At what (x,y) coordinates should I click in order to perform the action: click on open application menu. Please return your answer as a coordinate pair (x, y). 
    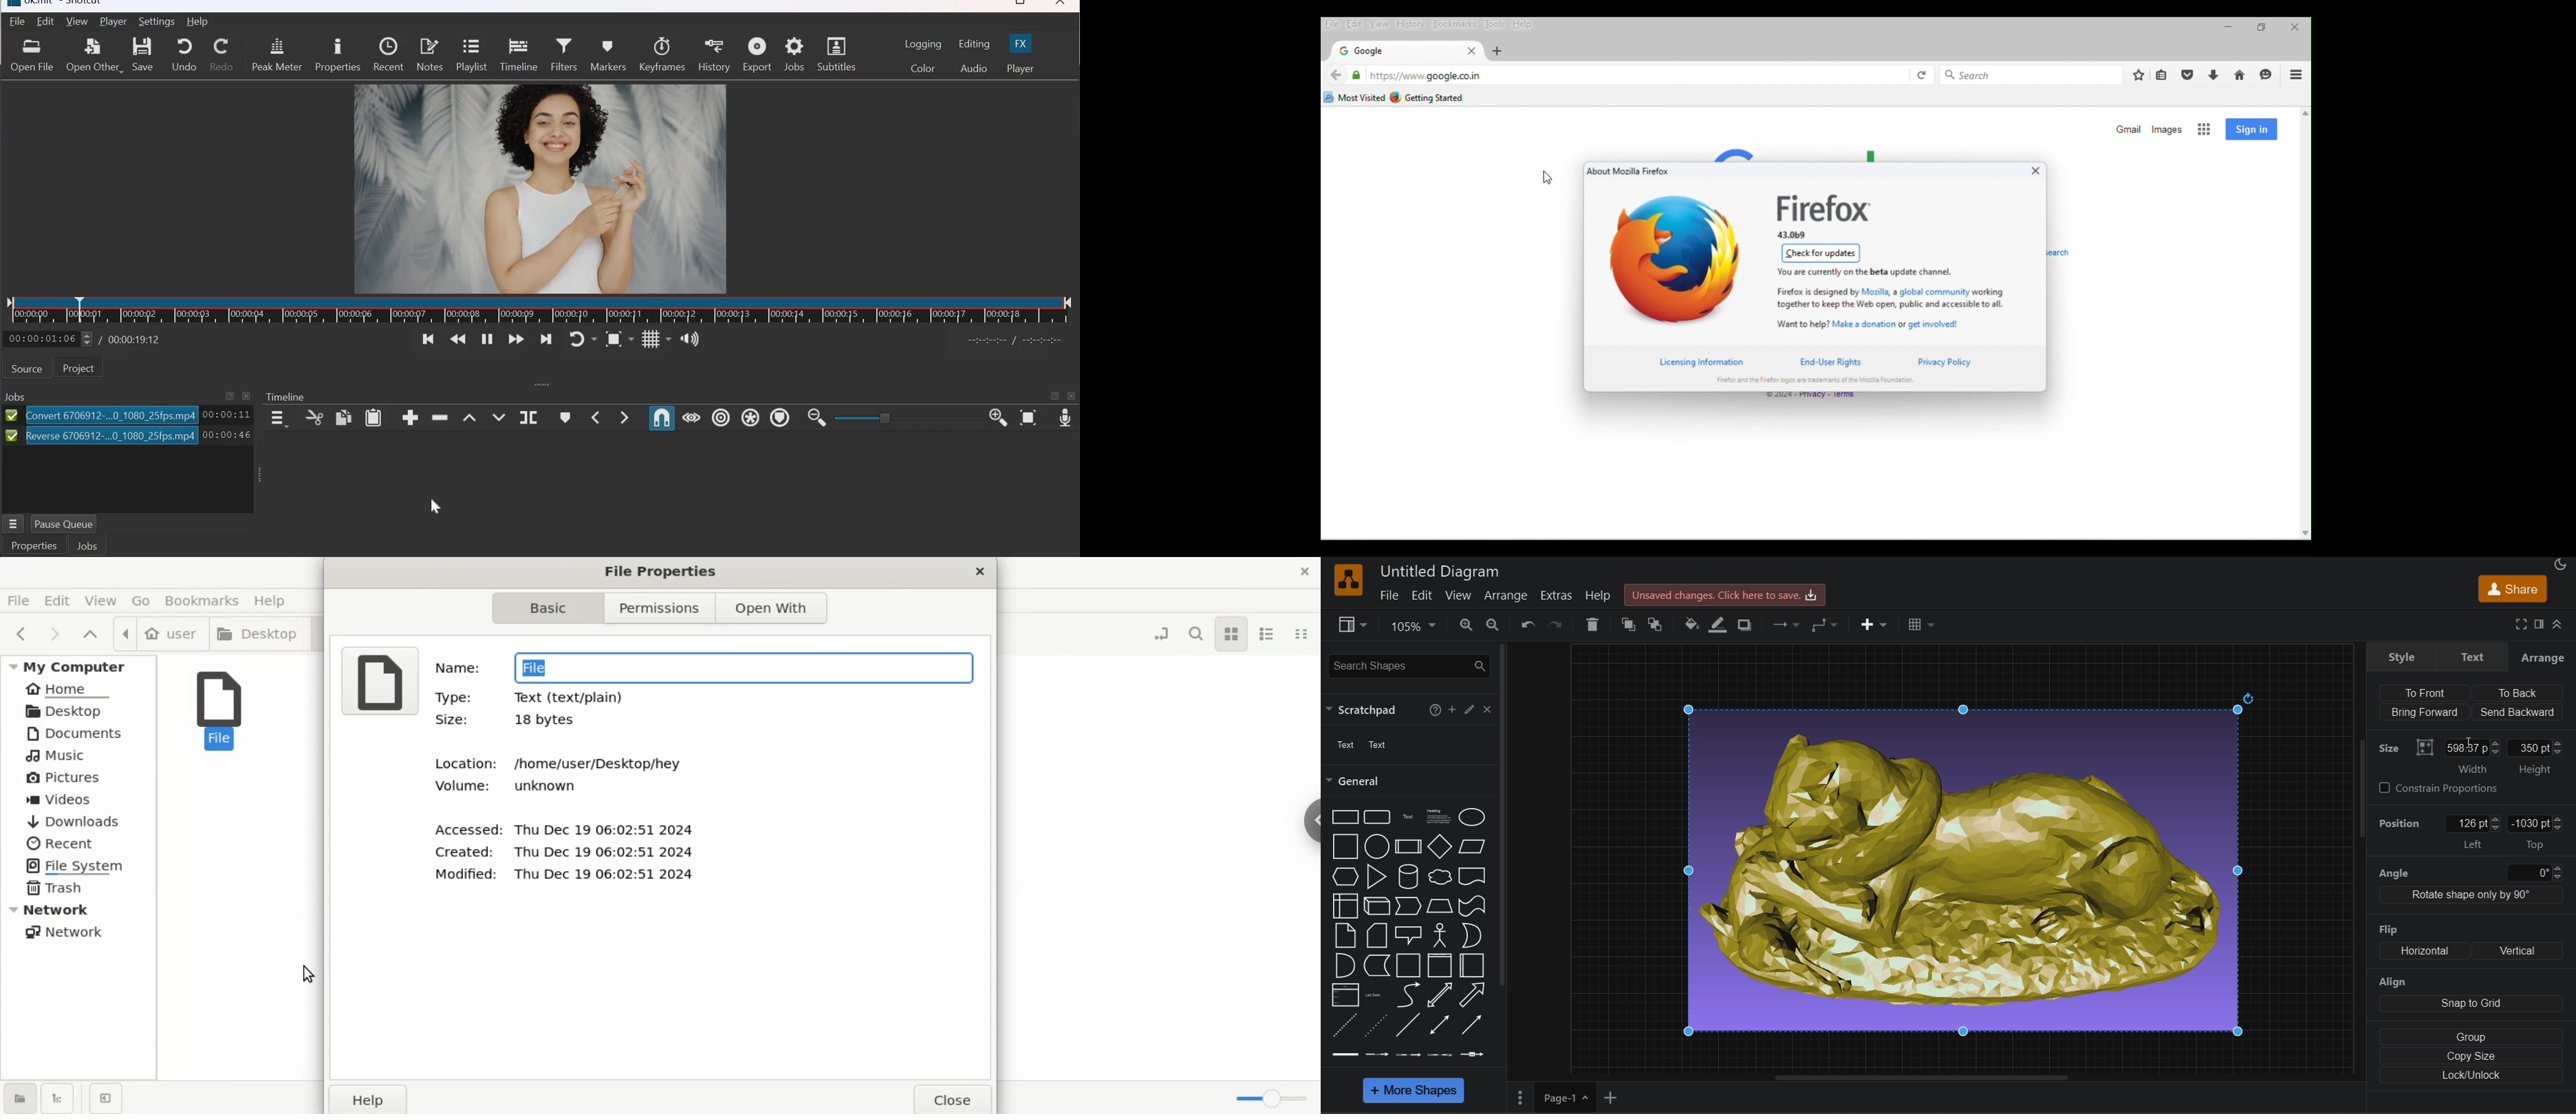
    Looking at the image, I should click on (2296, 75).